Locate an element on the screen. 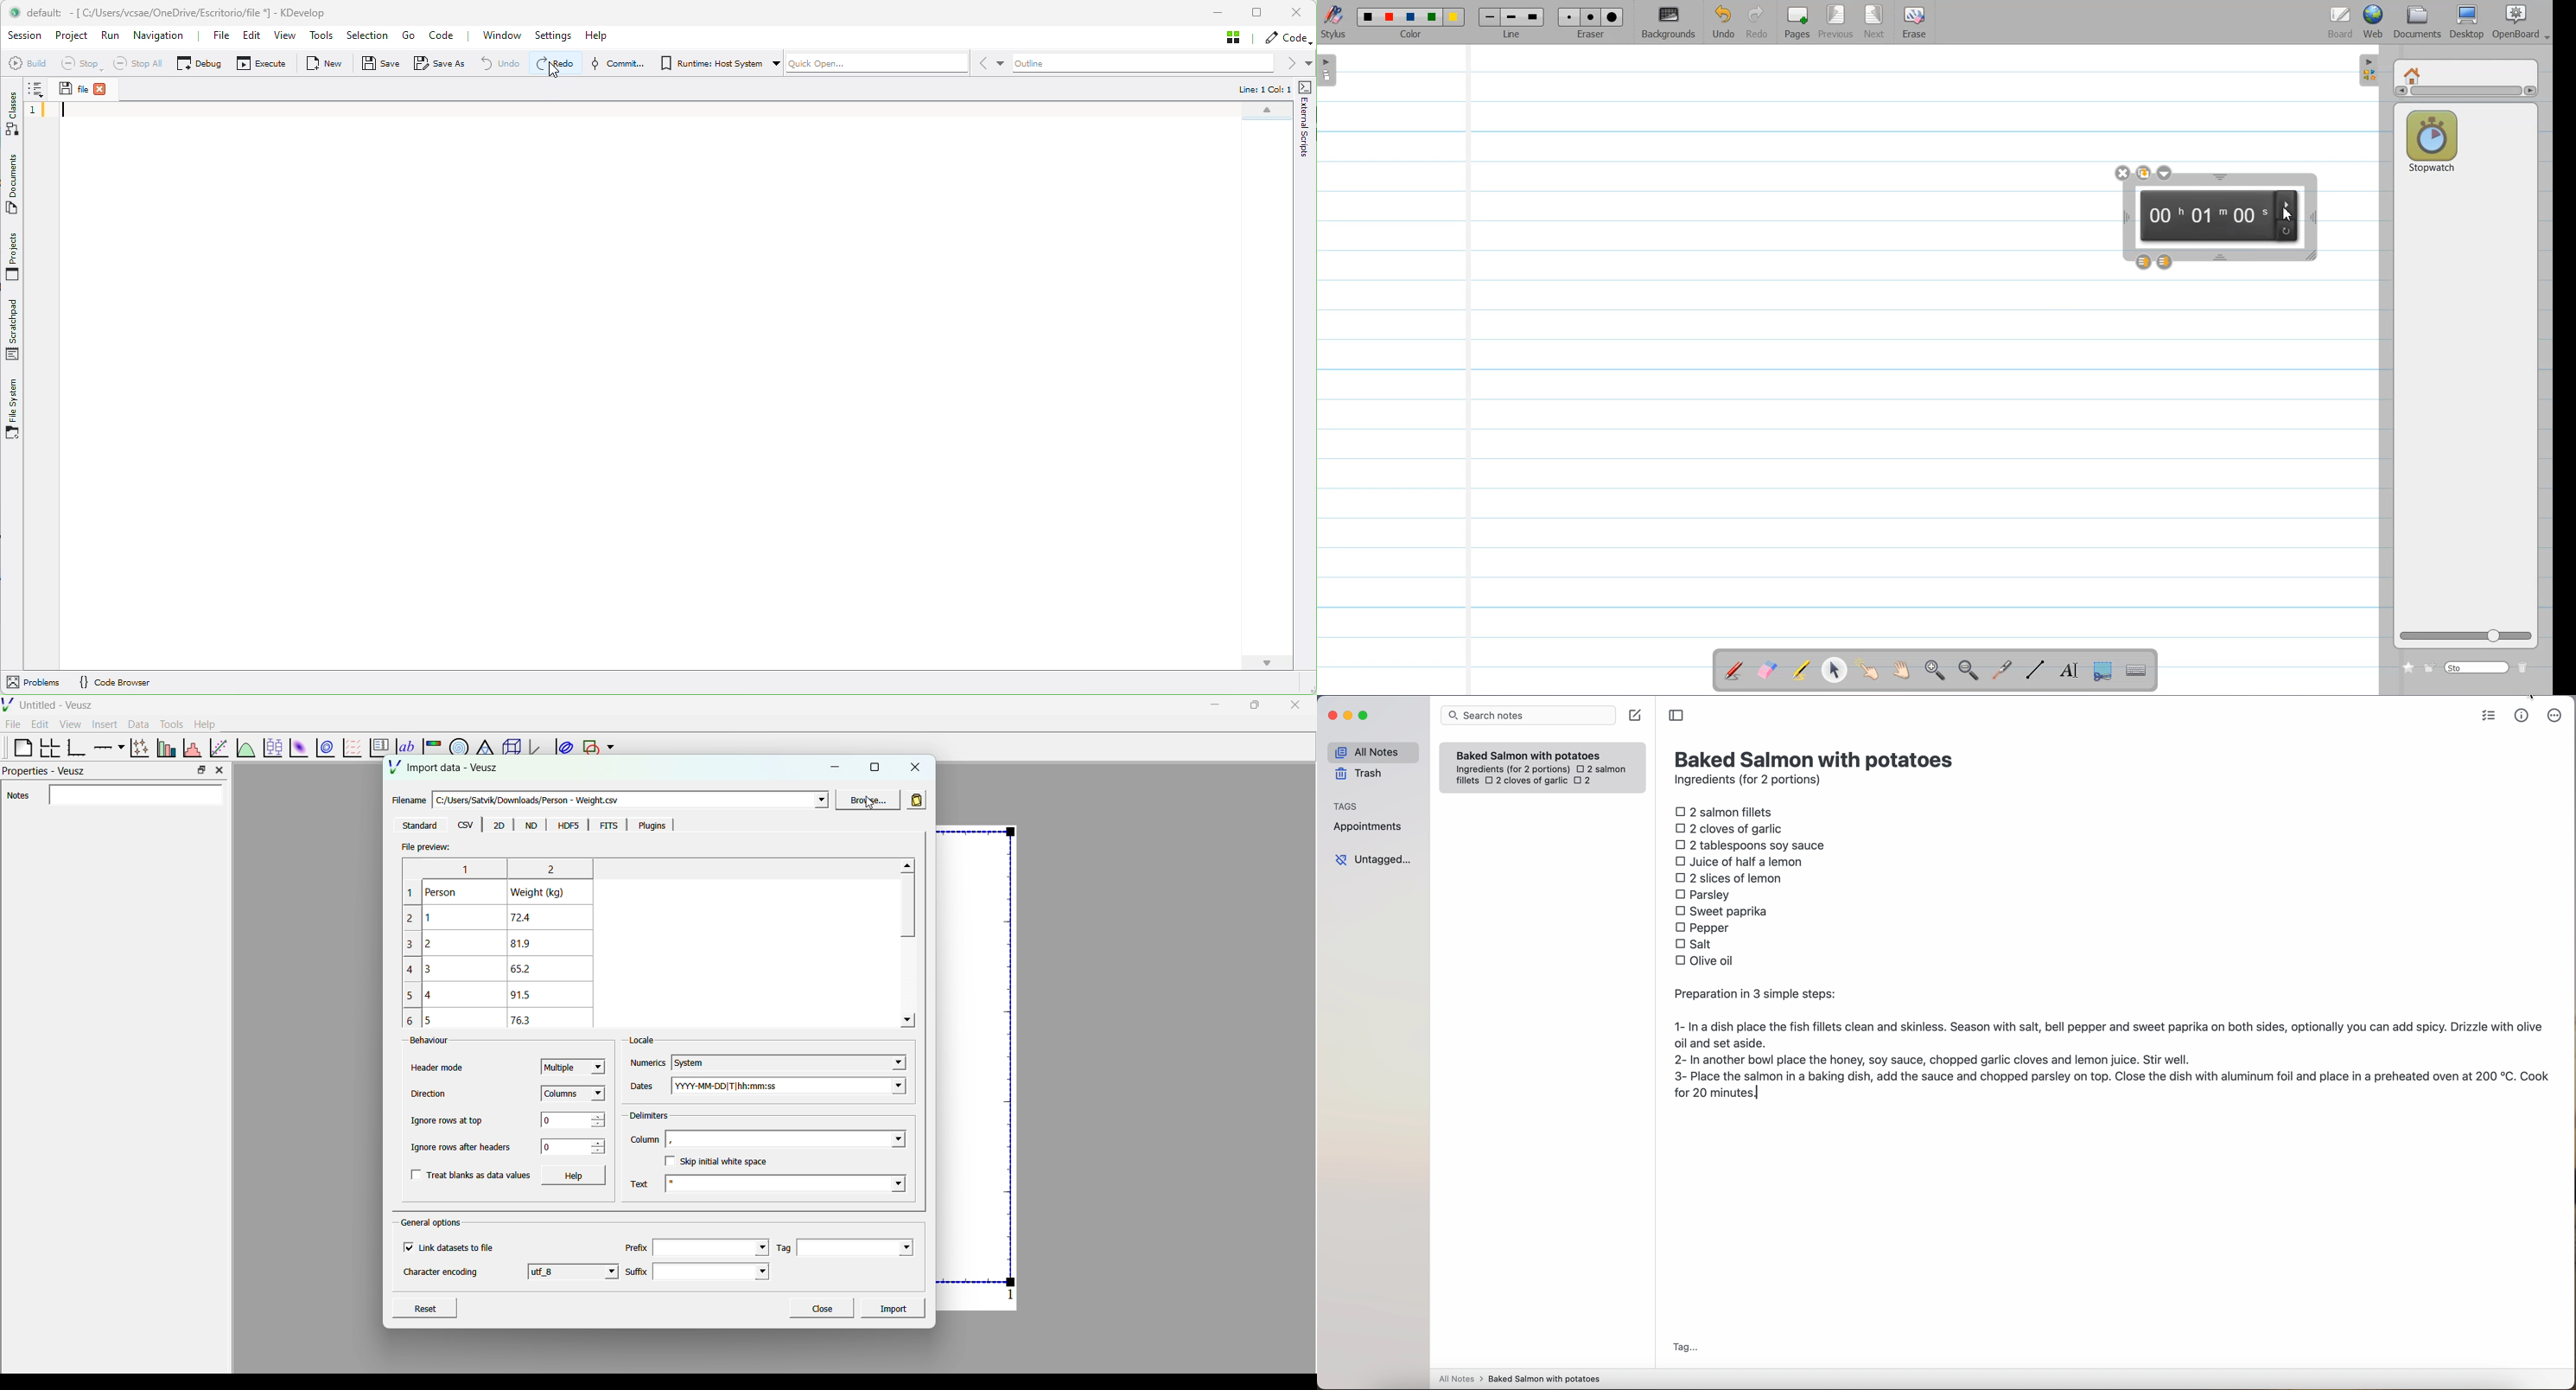 The width and height of the screenshot is (2576, 1400). Eraser is located at coordinates (1592, 23).